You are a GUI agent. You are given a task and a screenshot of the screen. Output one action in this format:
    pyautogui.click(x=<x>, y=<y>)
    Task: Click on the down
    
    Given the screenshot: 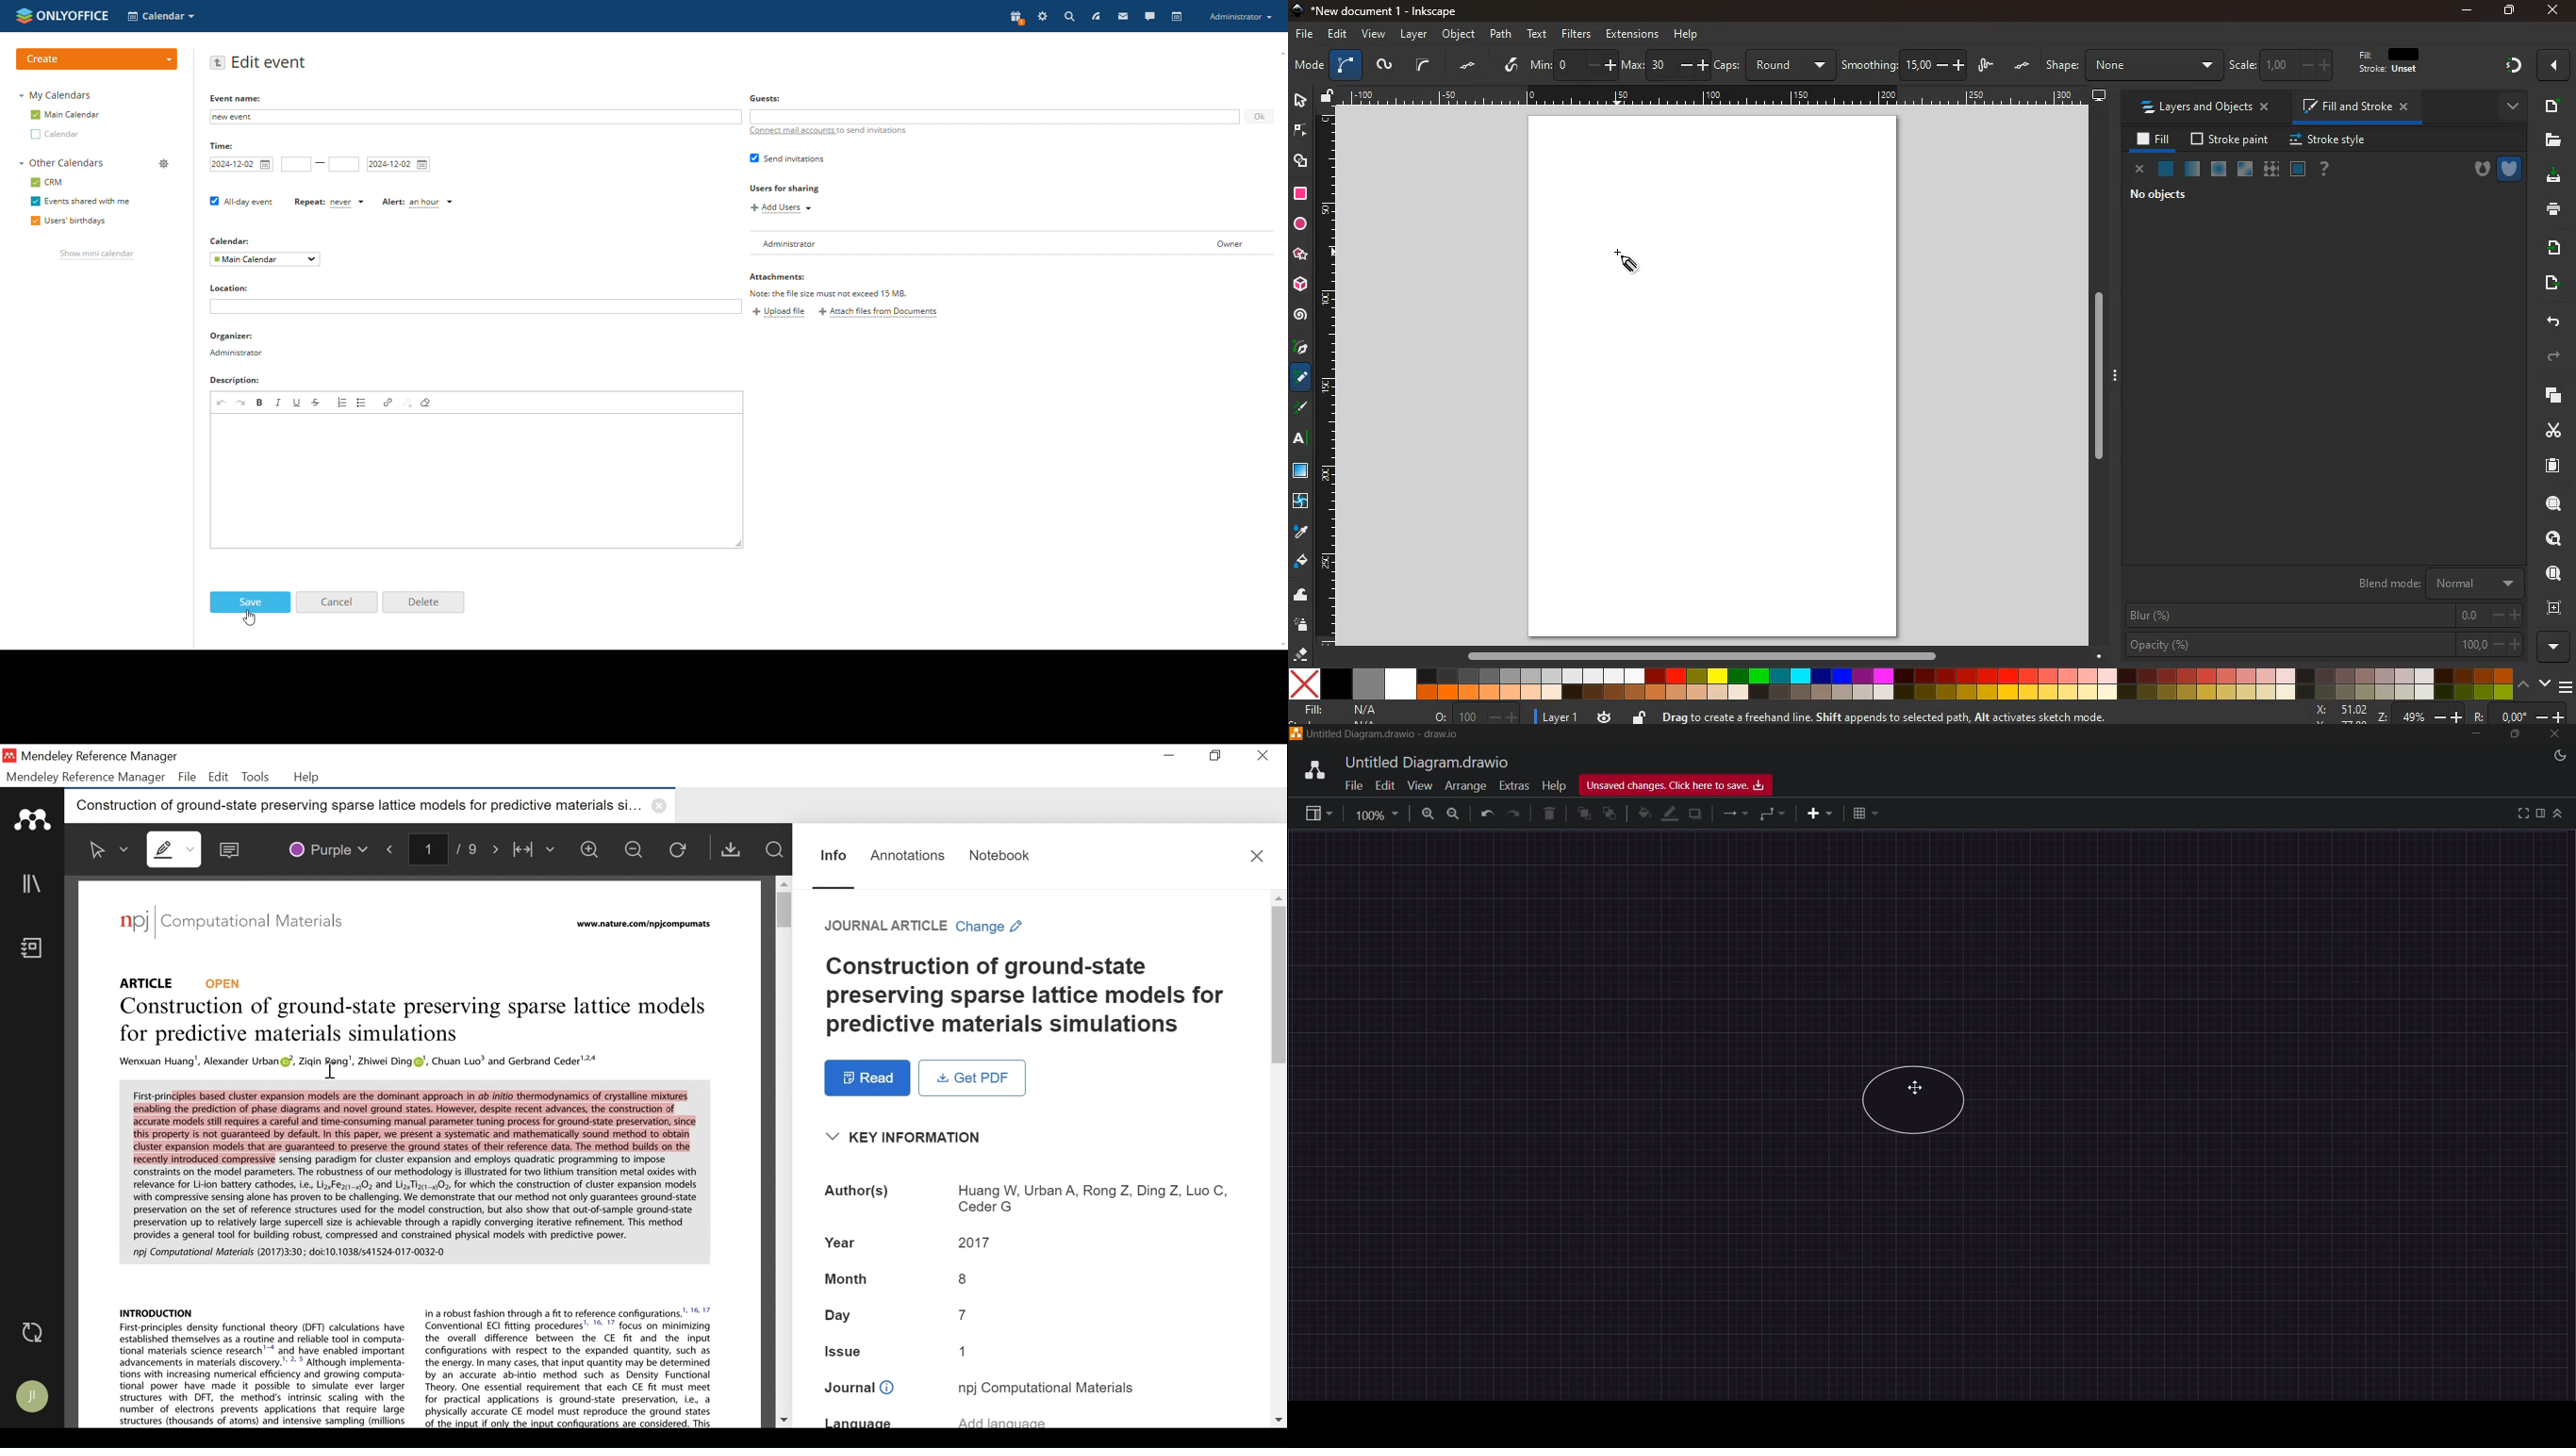 What is the action you would take?
    pyautogui.click(x=2543, y=683)
    